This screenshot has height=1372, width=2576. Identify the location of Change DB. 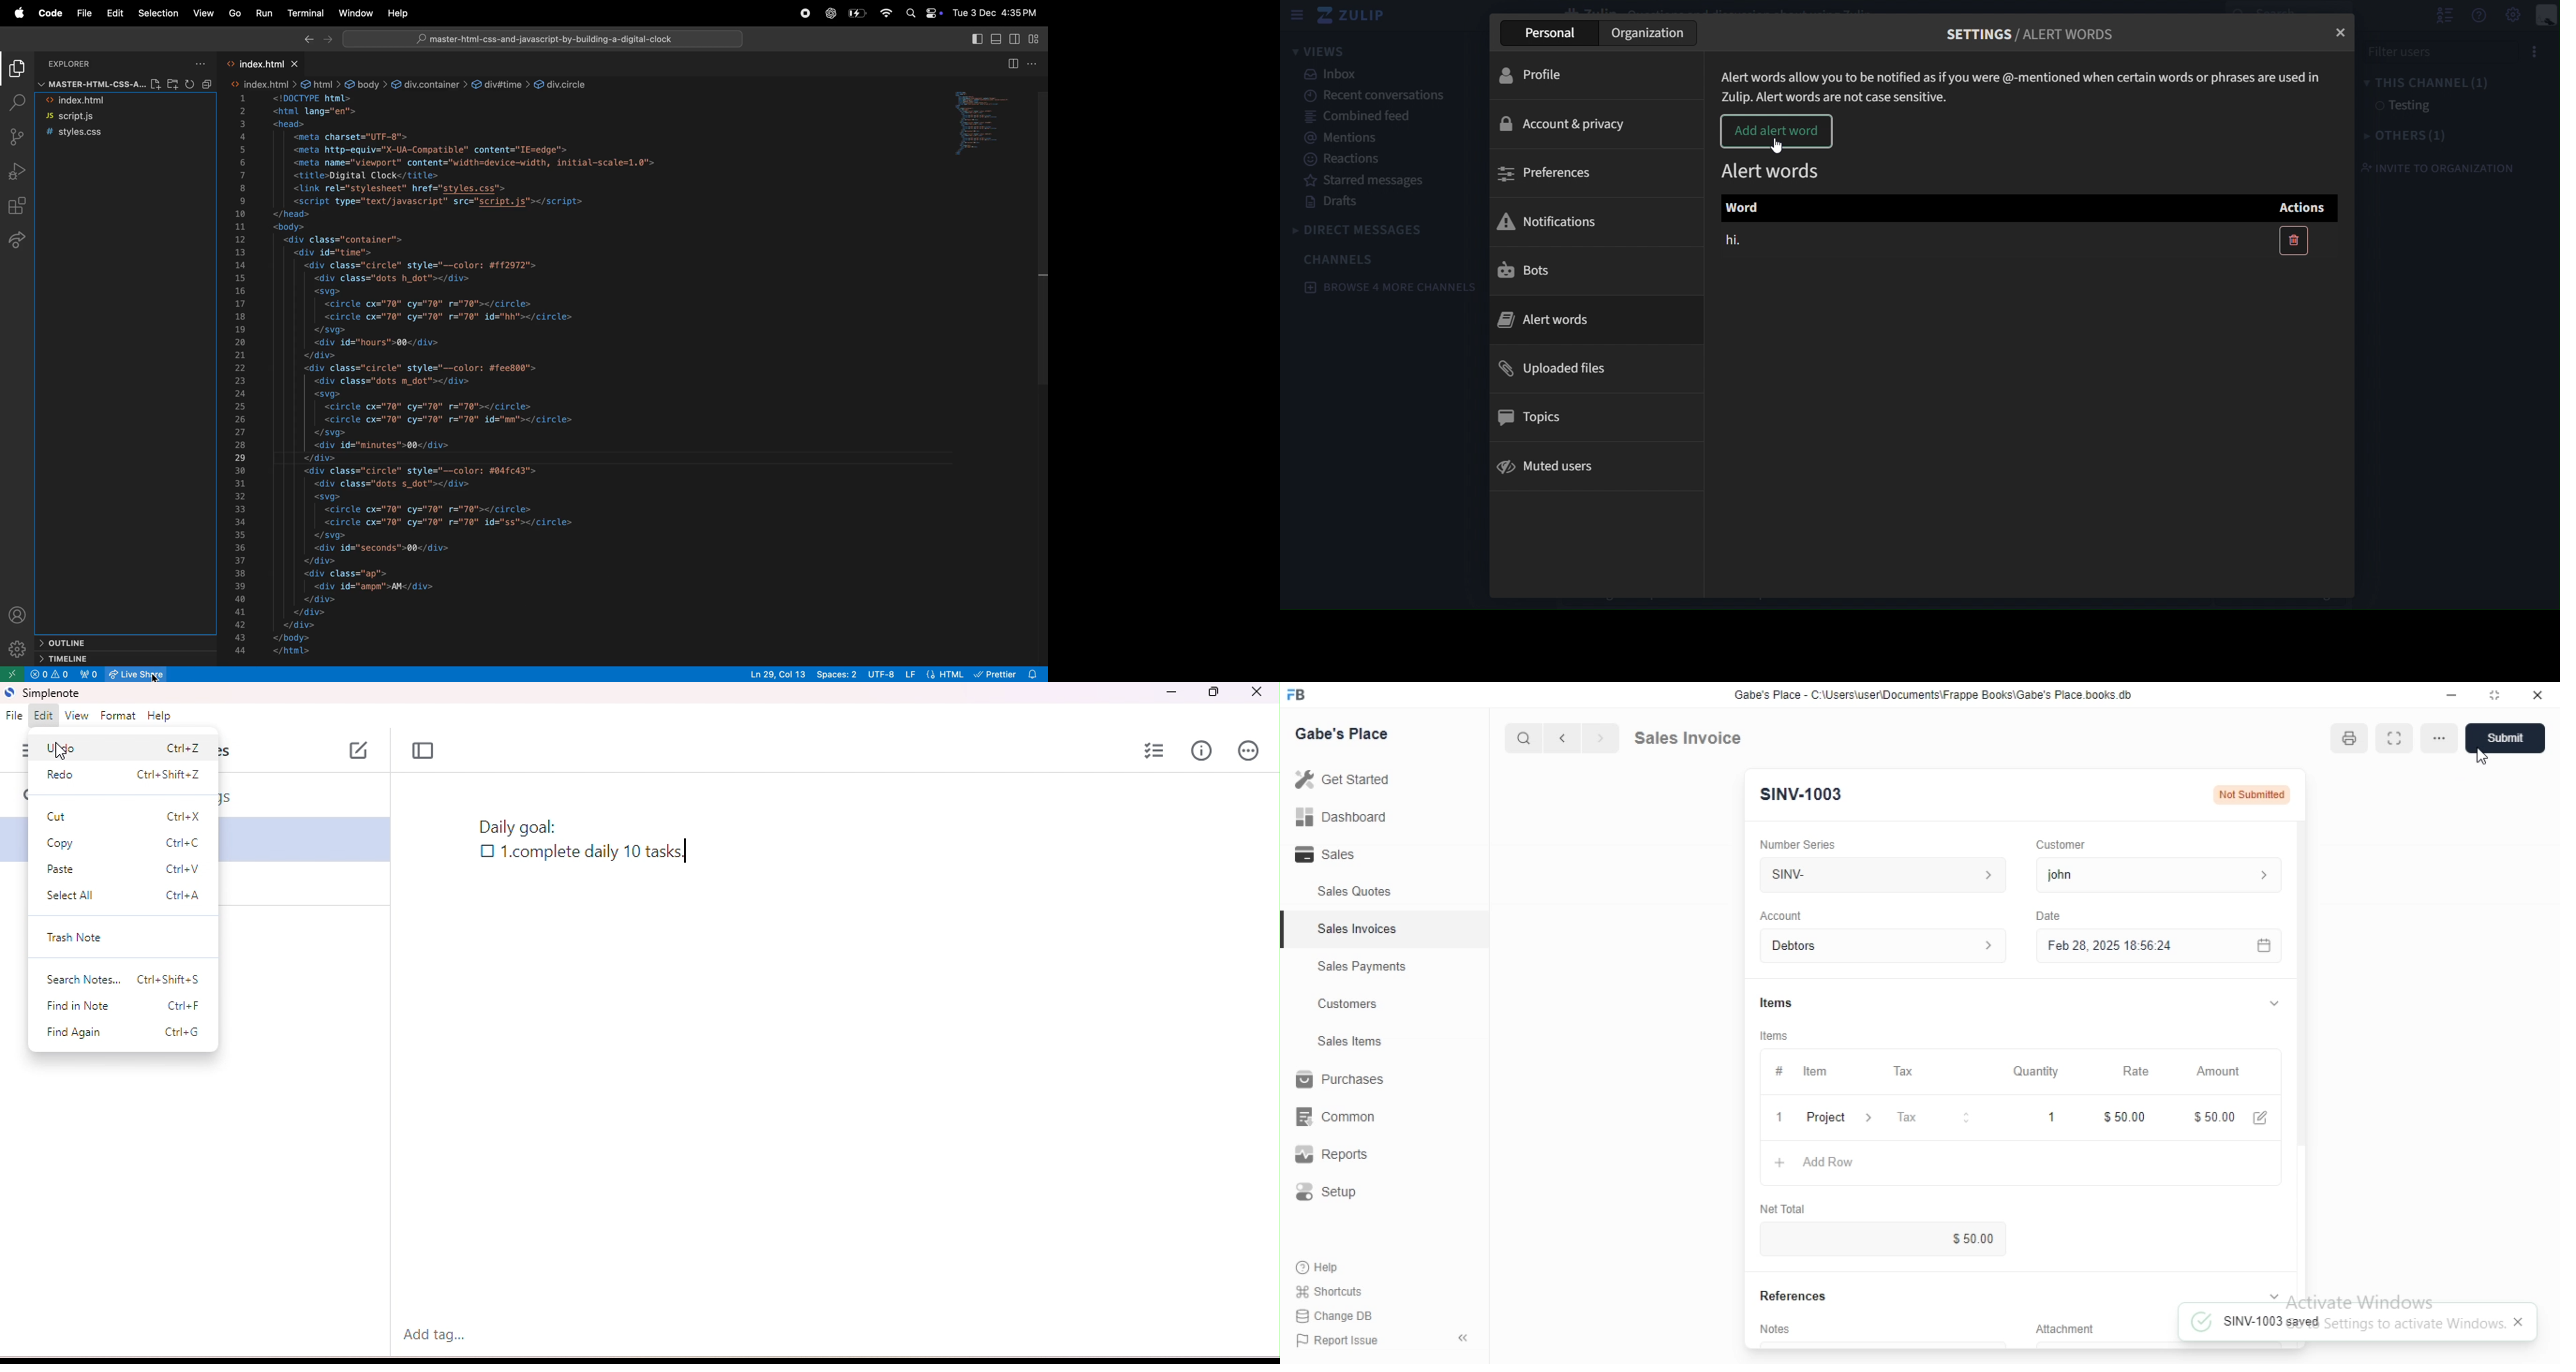
(1338, 1317).